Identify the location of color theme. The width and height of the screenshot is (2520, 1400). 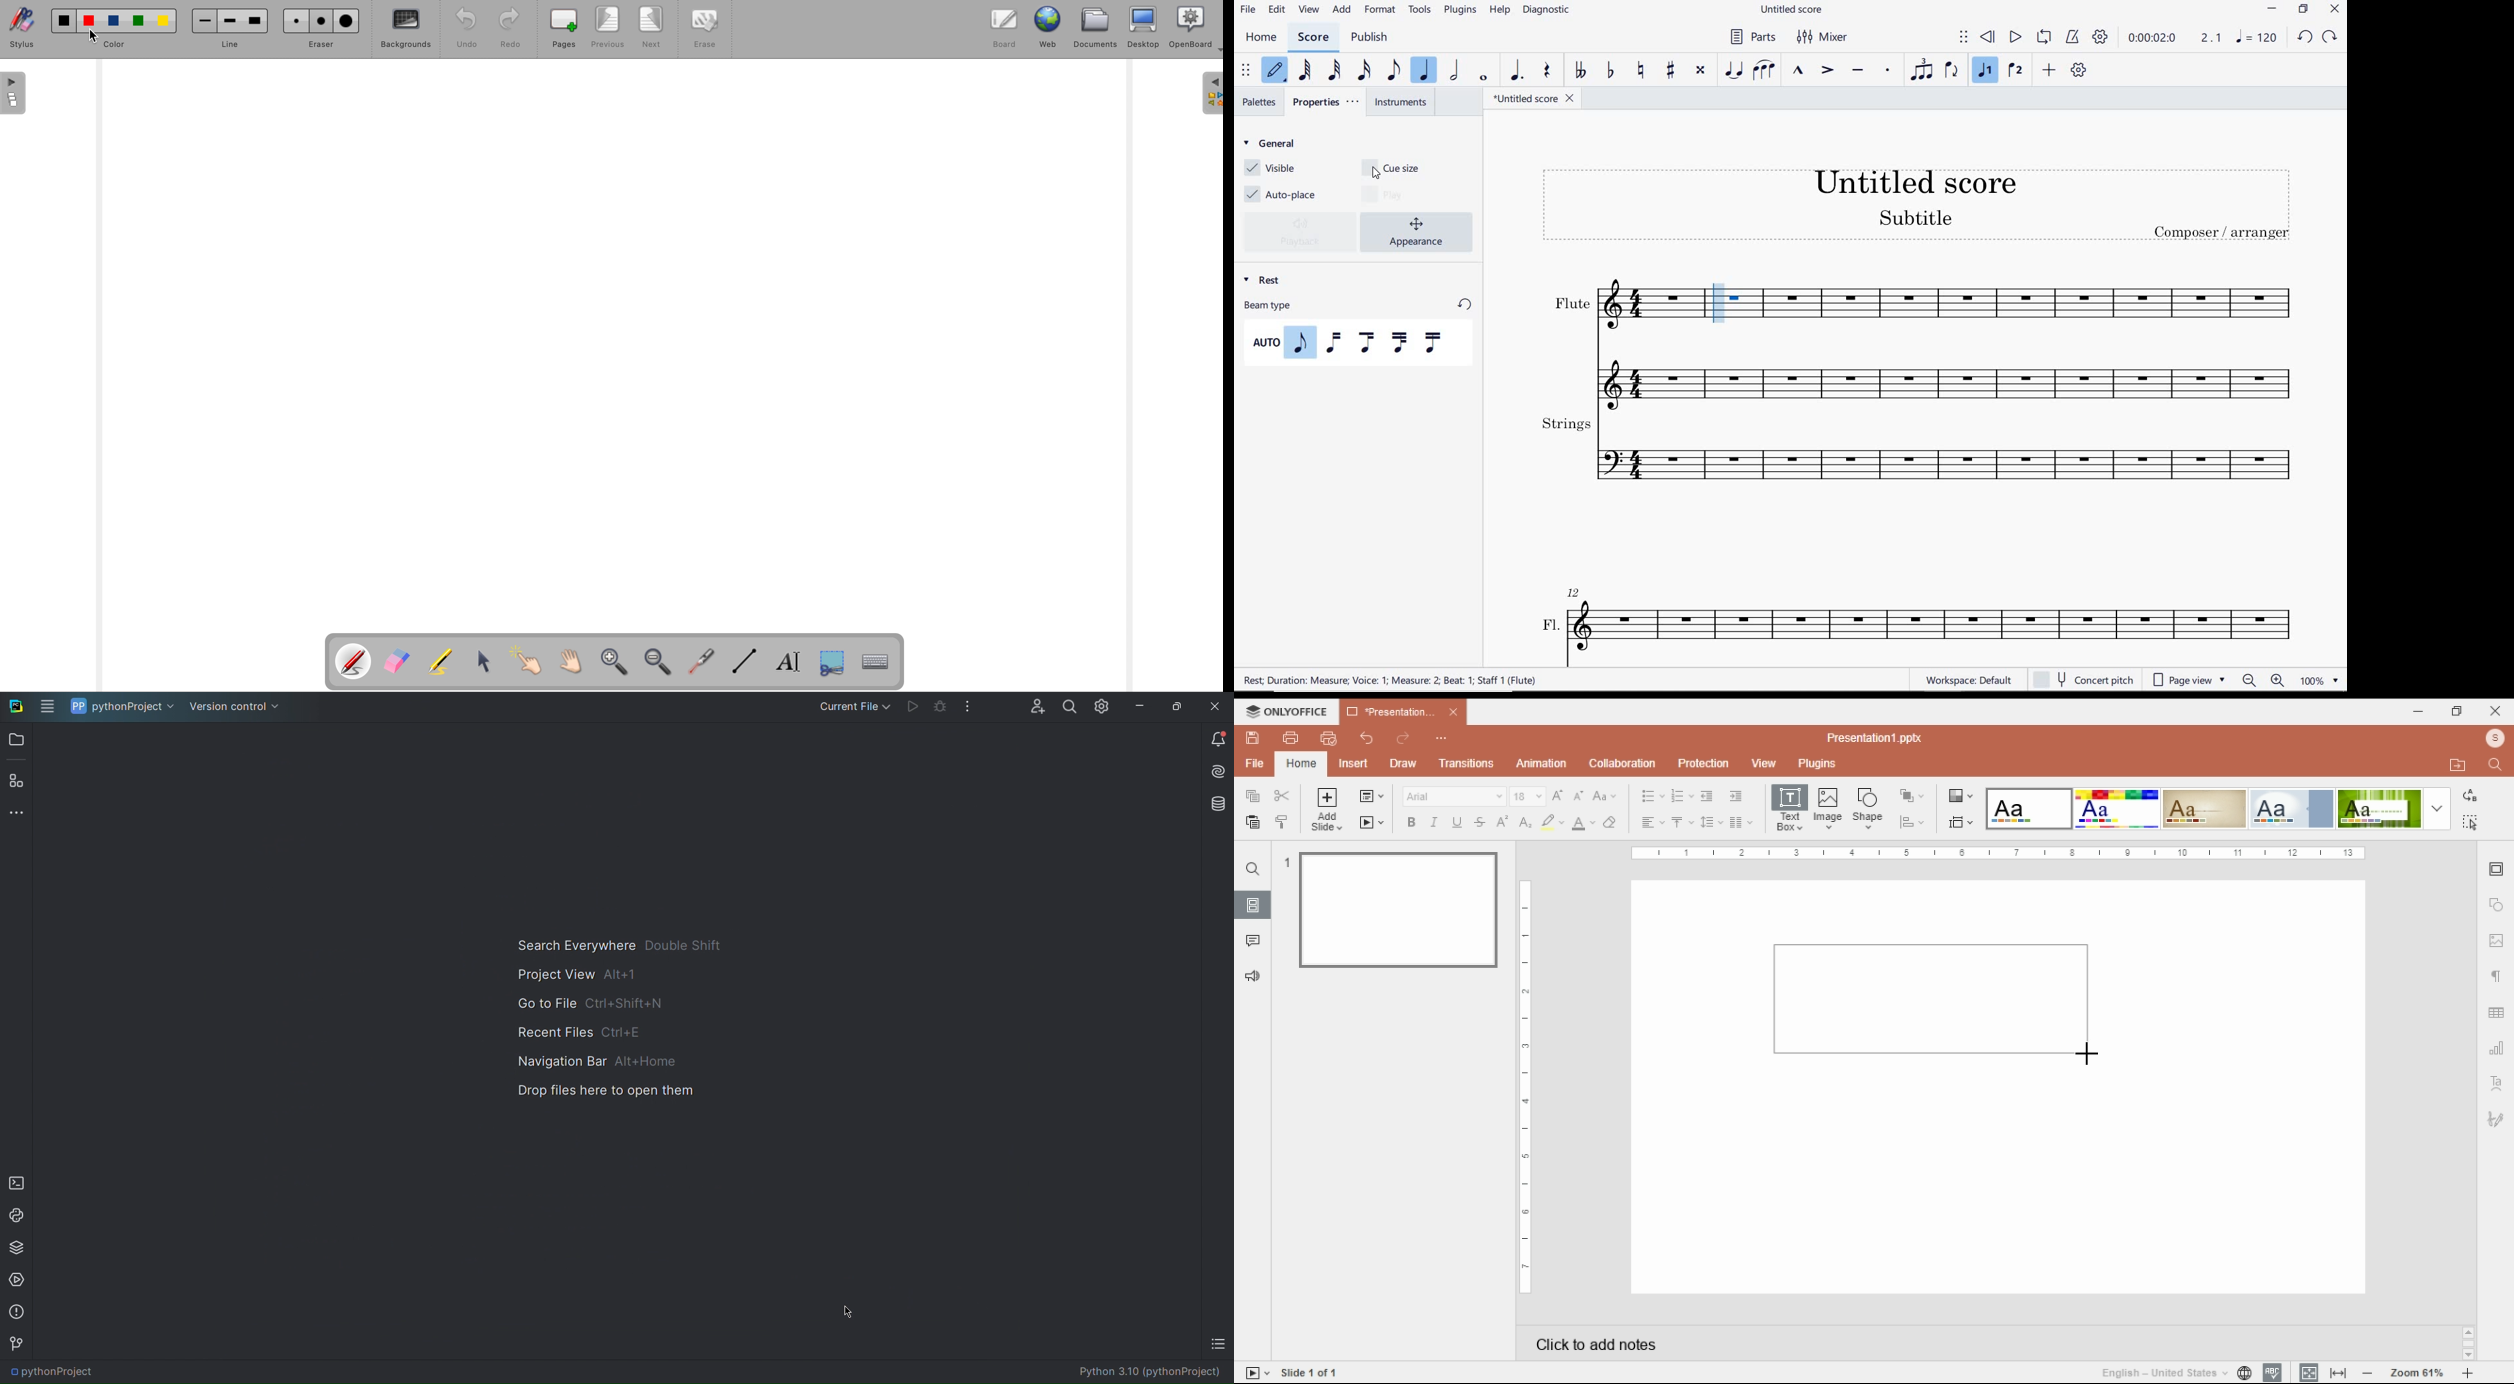
(2205, 808).